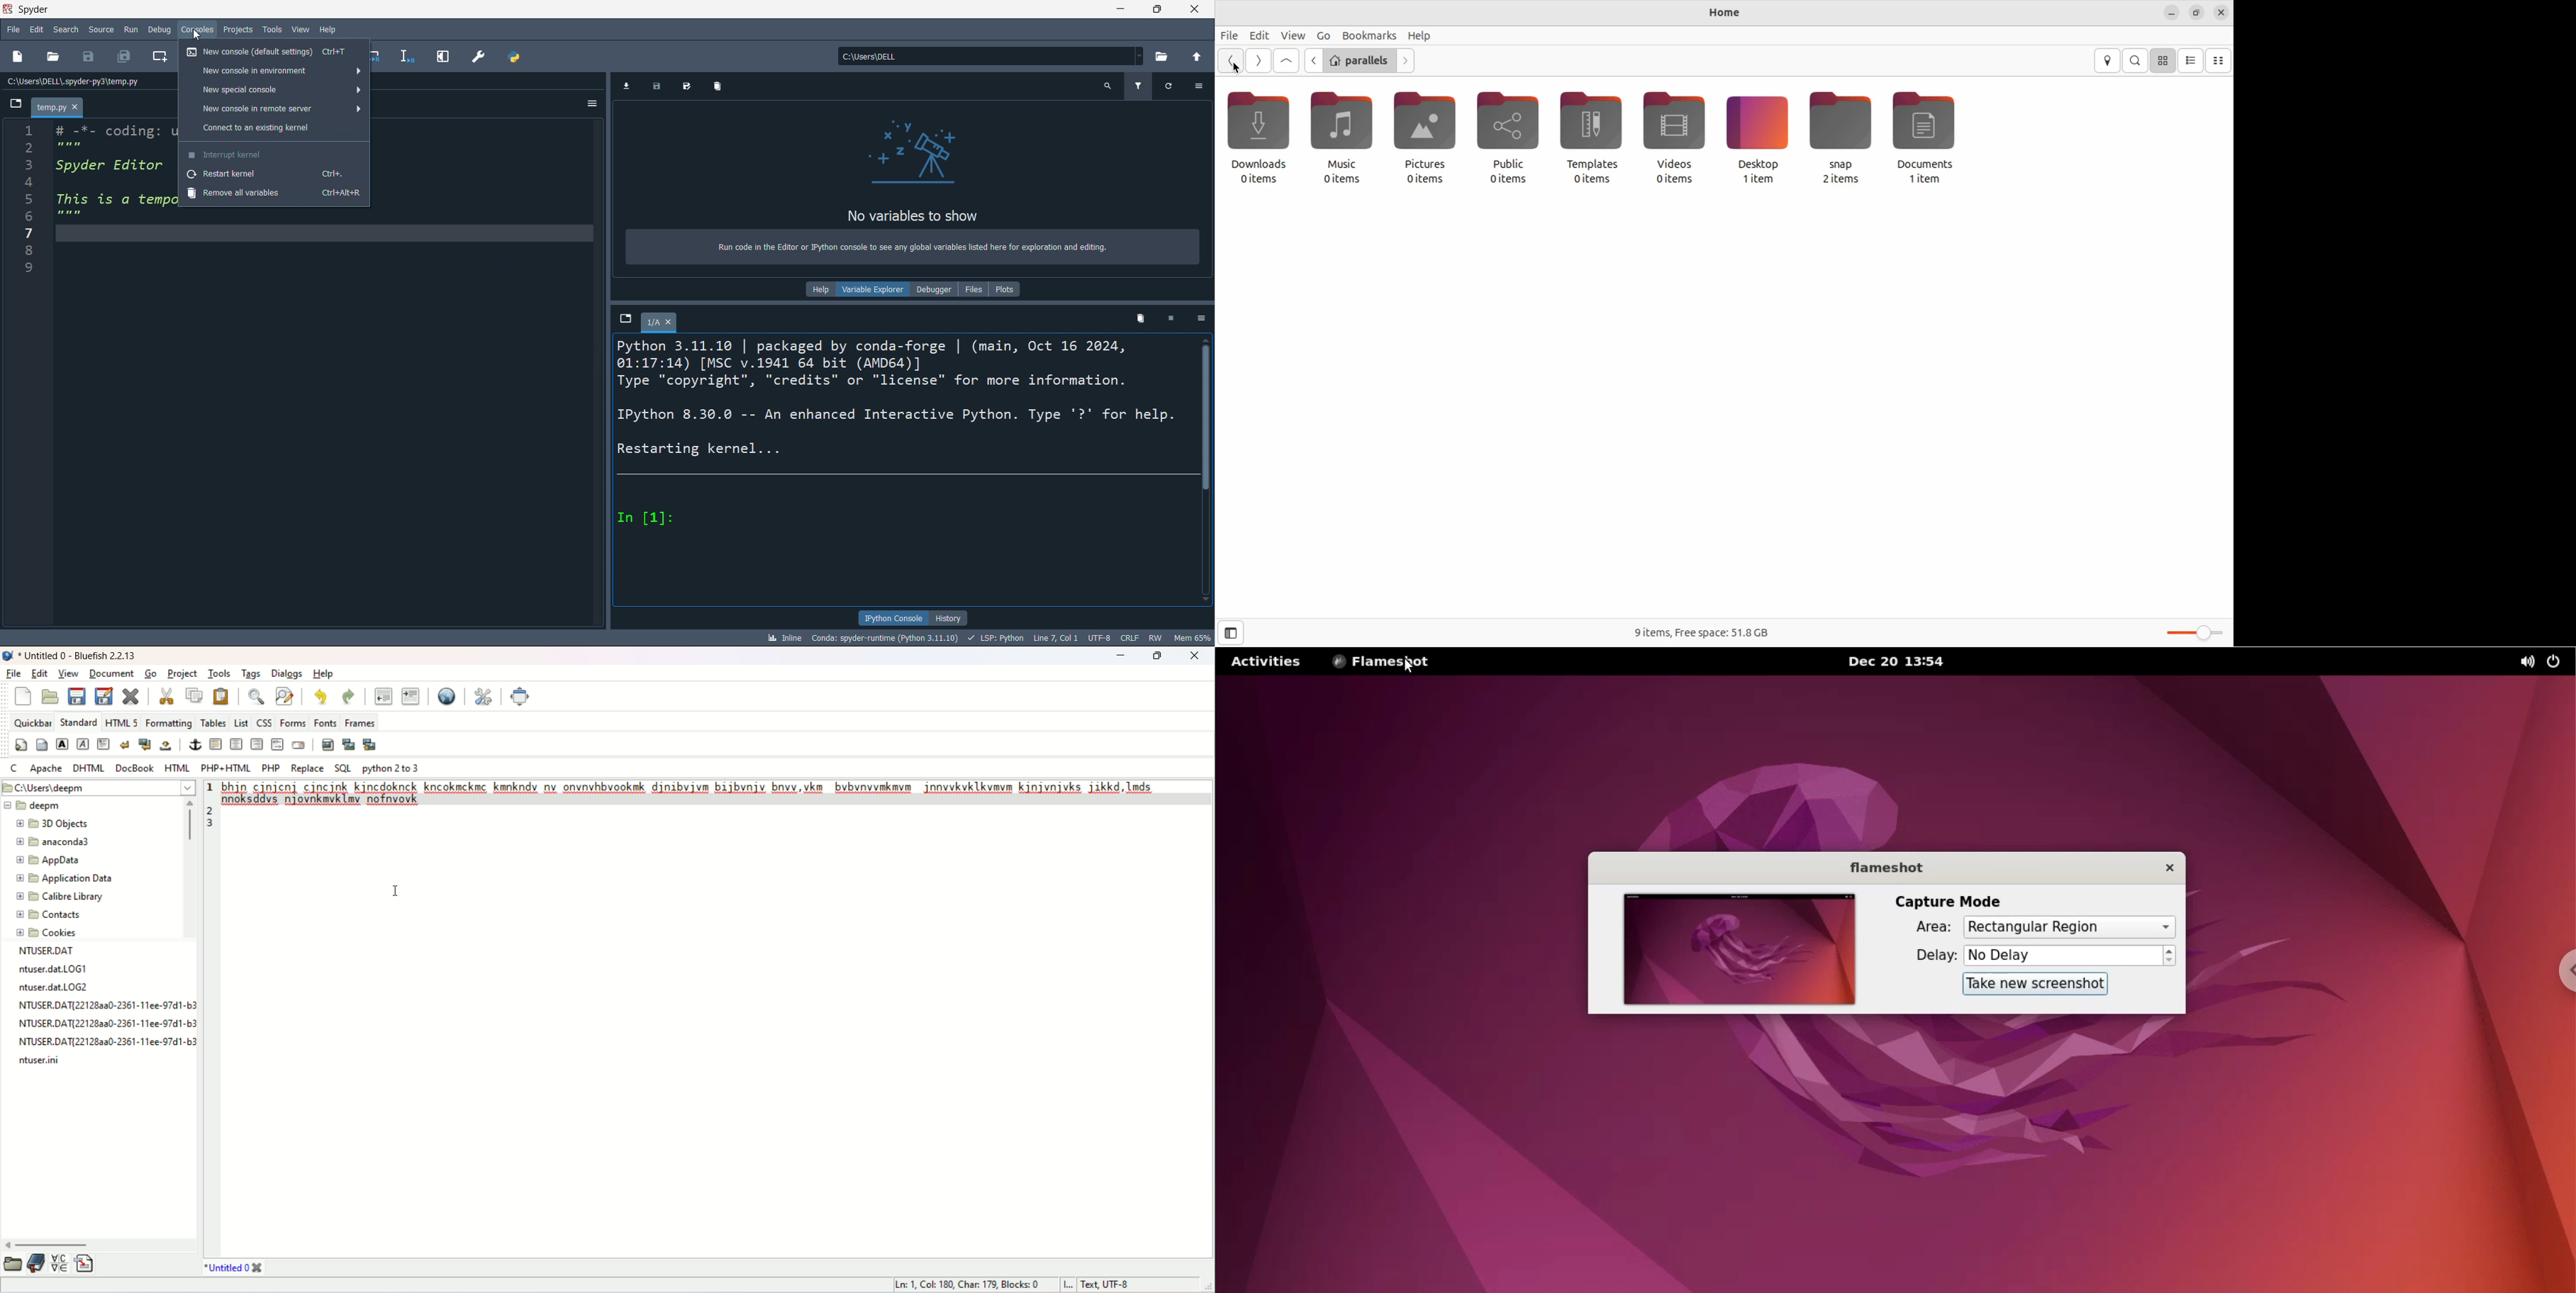 This screenshot has width=2576, height=1316. What do you see at coordinates (90, 58) in the screenshot?
I see `save` at bounding box center [90, 58].